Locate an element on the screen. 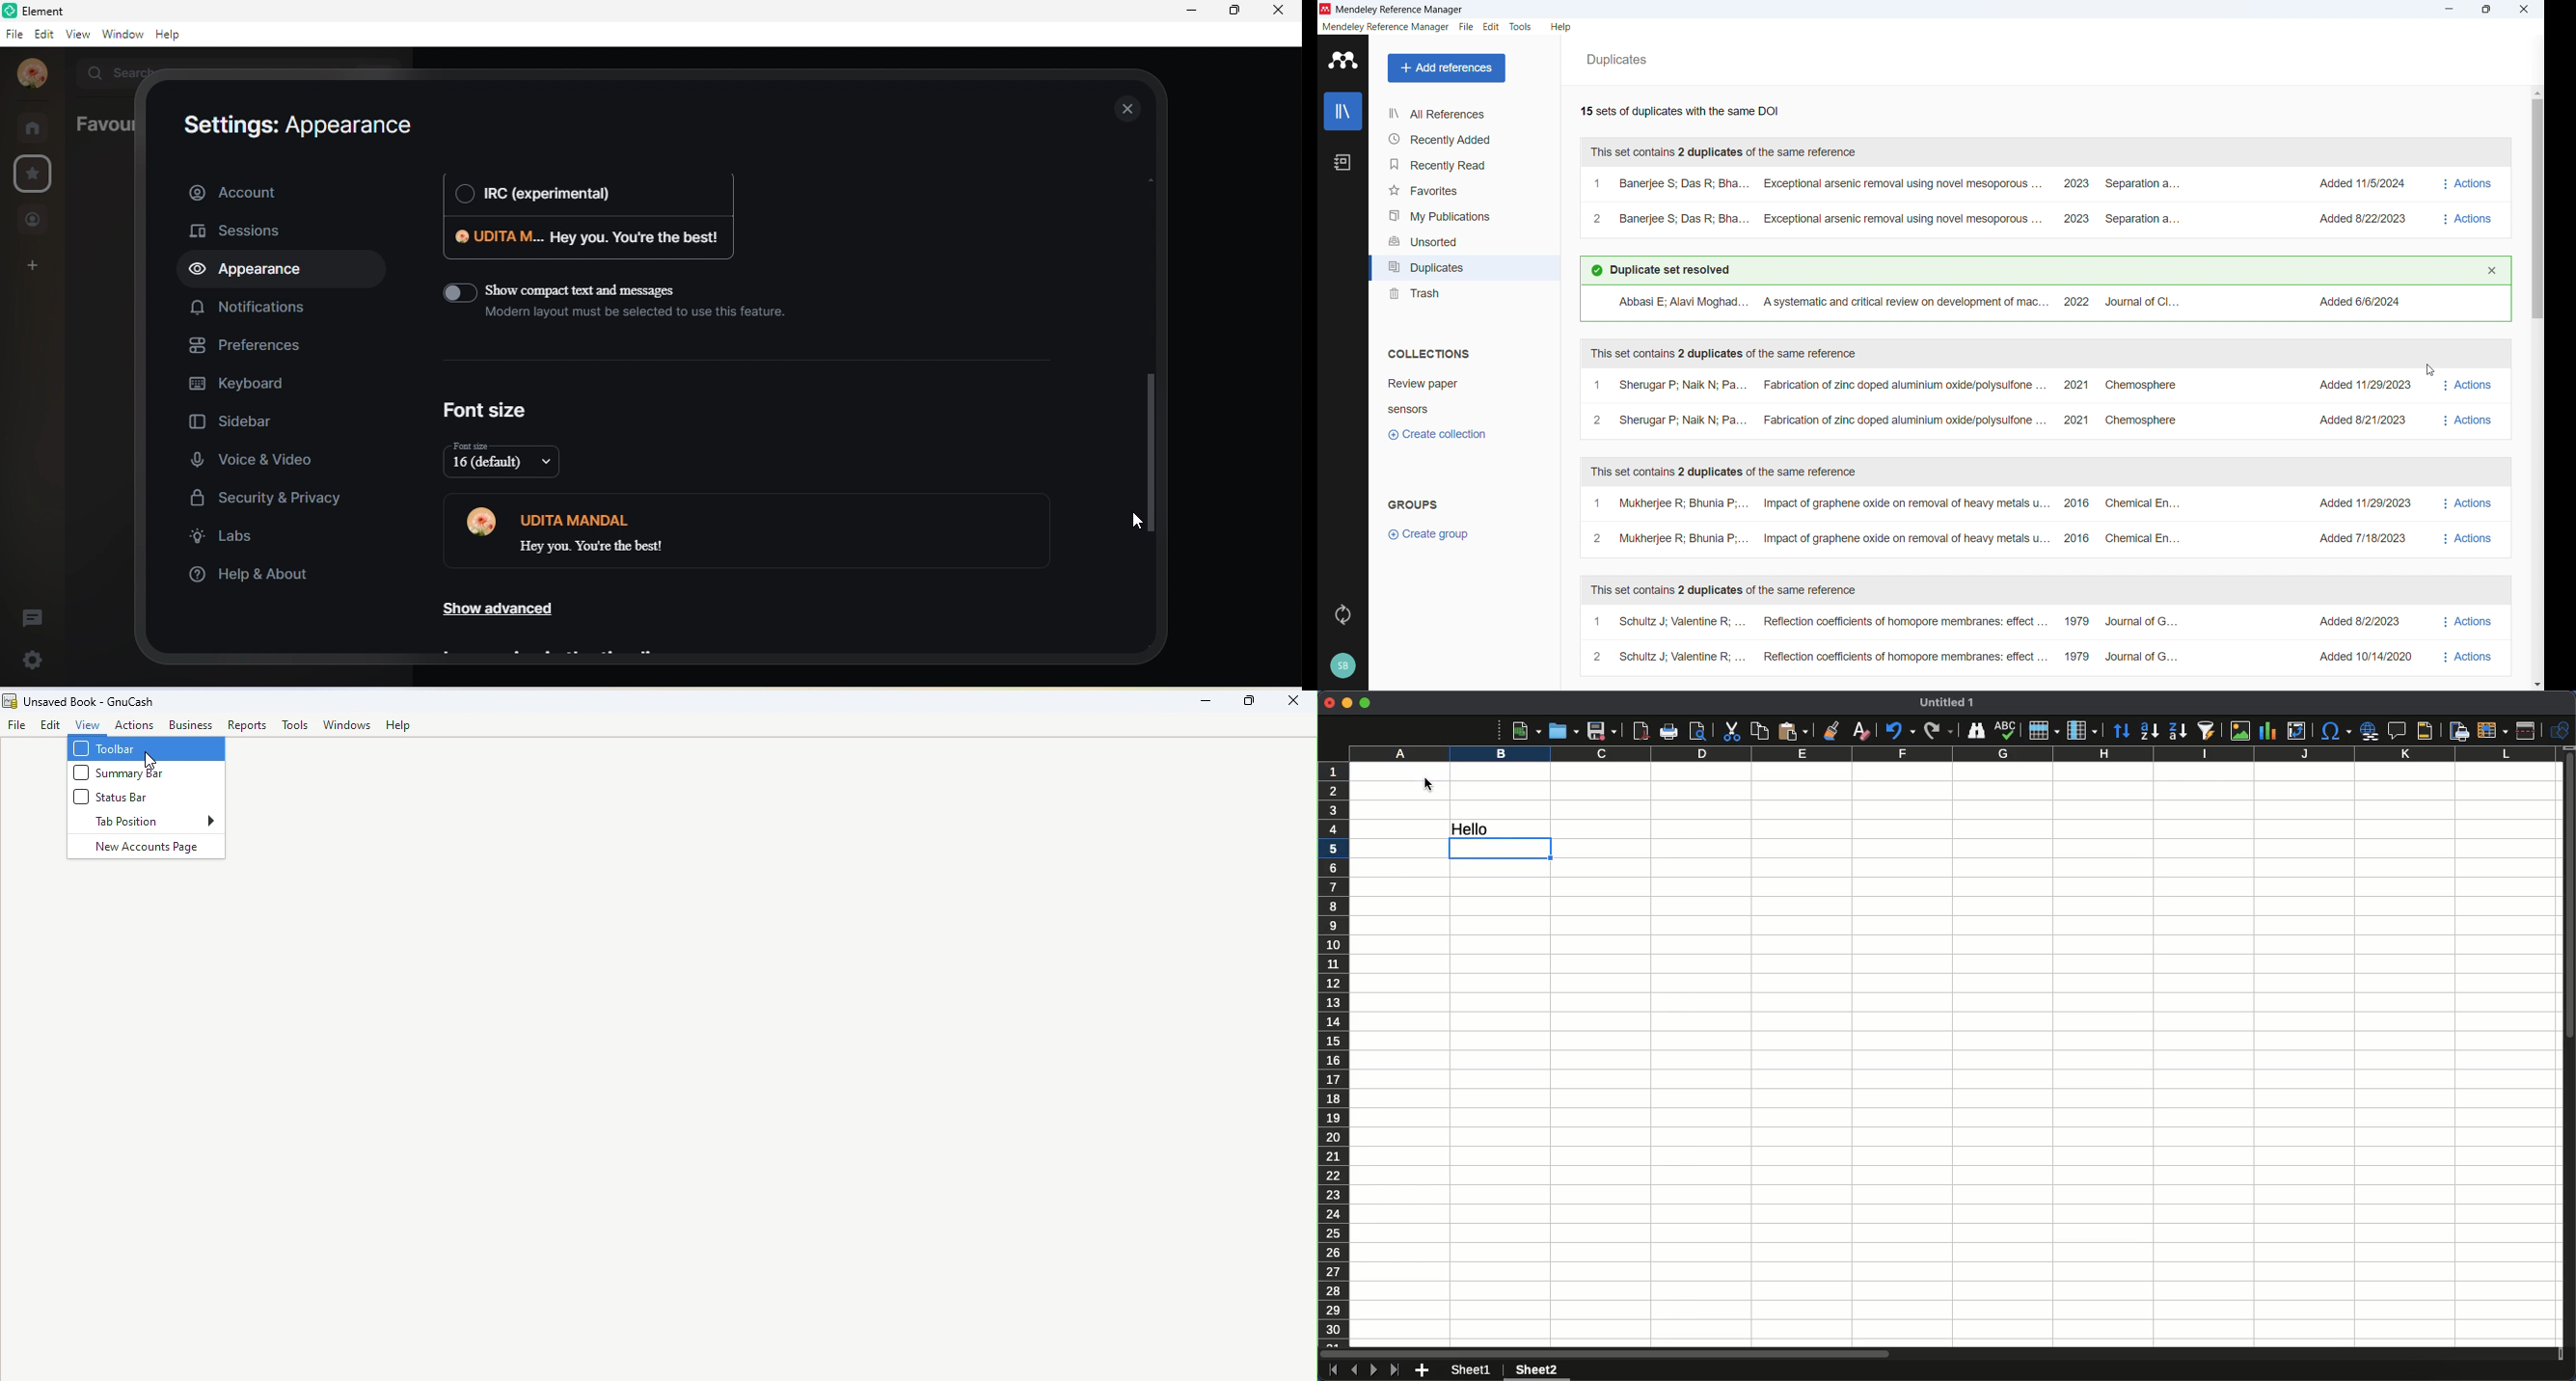 The width and height of the screenshot is (2576, 1400). Actions  is located at coordinates (2471, 201).